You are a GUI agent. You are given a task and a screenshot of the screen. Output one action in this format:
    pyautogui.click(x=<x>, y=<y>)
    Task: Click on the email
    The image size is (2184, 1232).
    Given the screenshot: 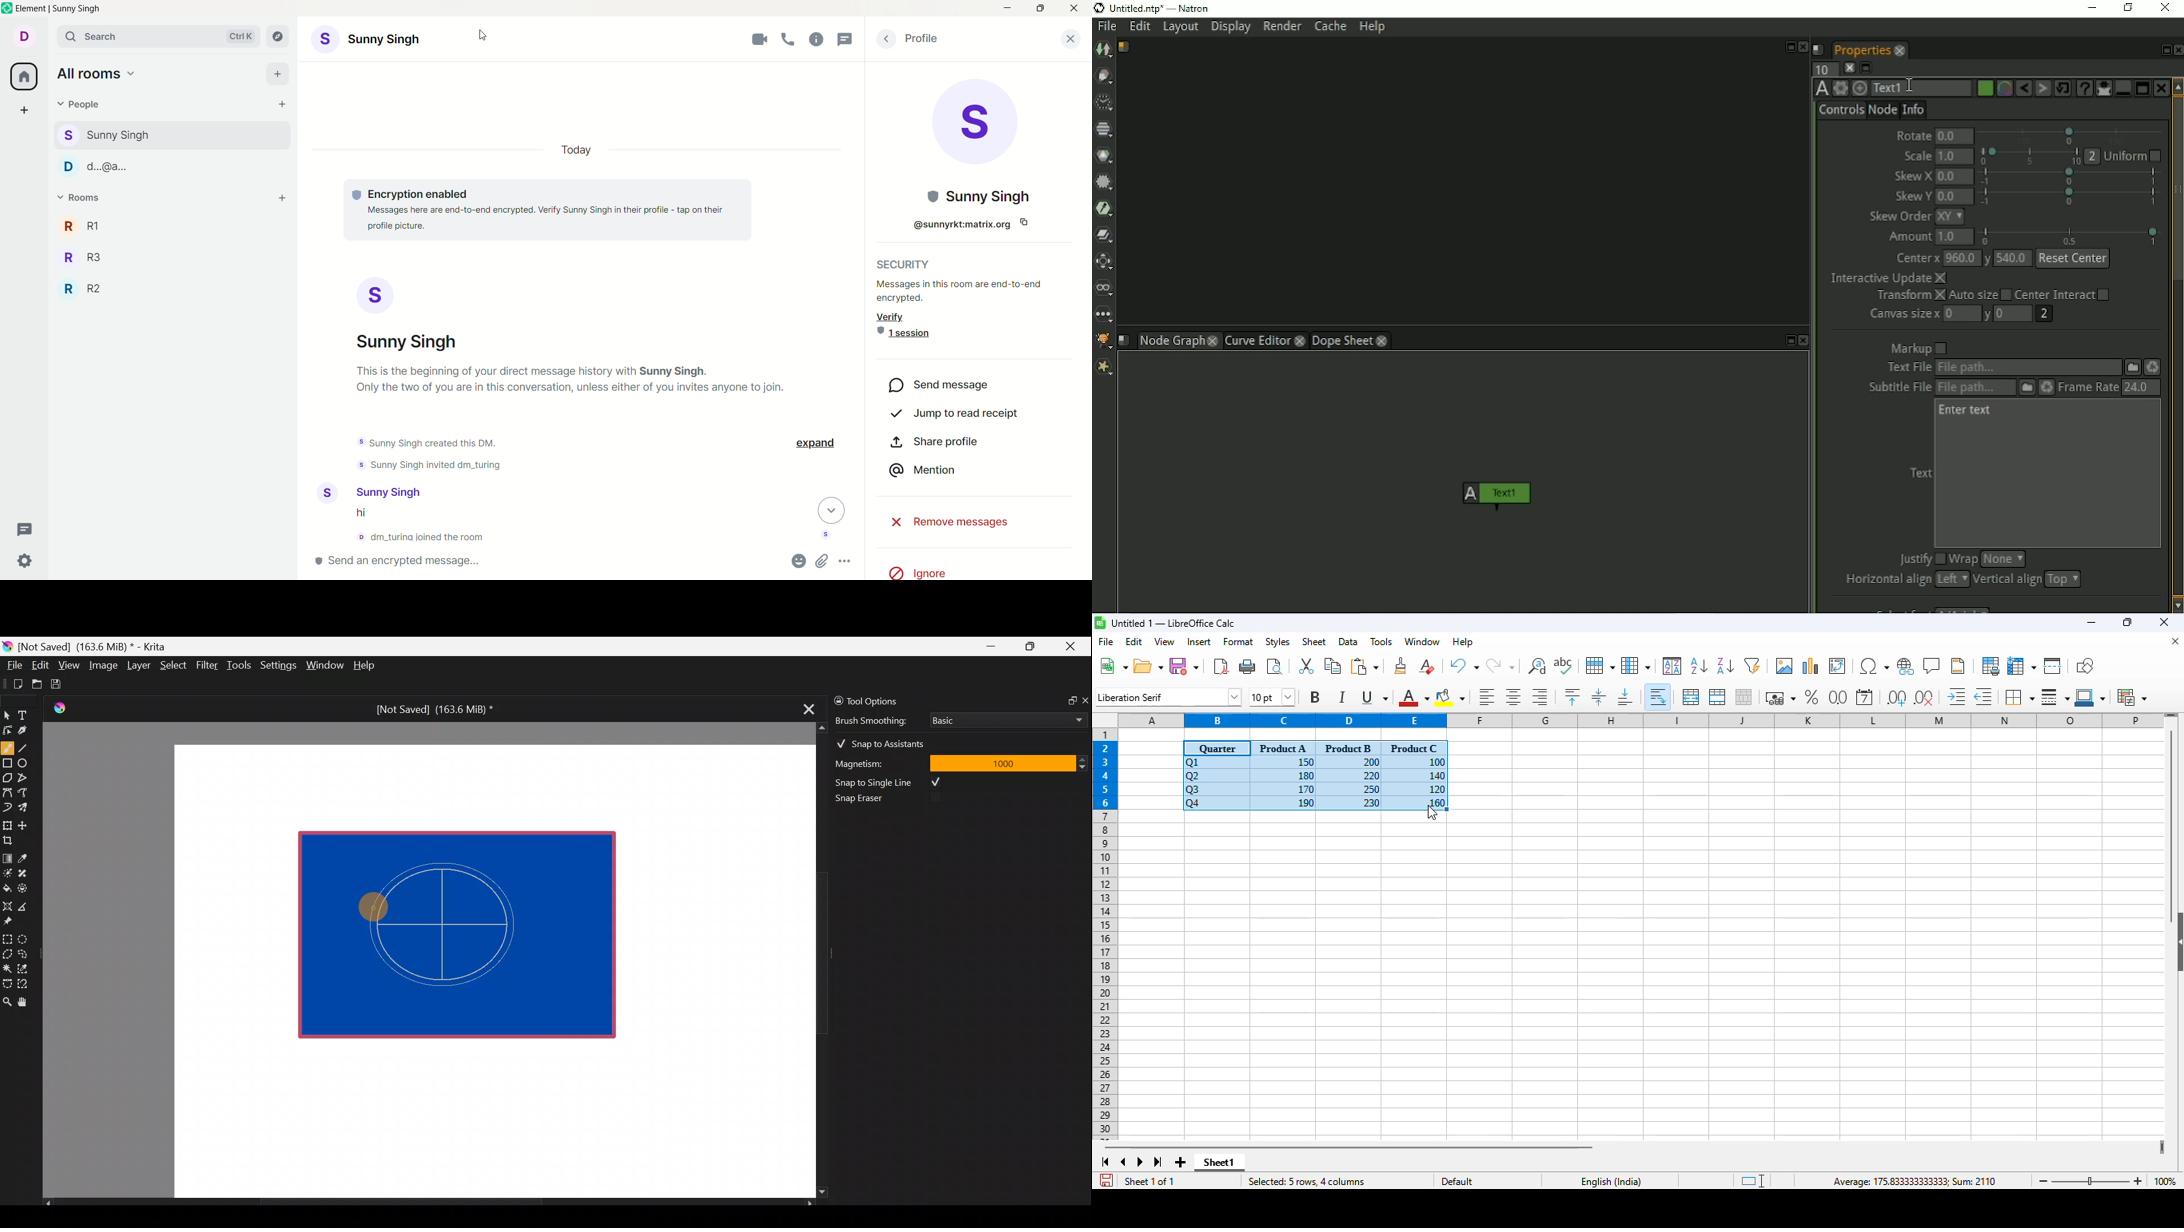 What is the action you would take?
    pyautogui.click(x=948, y=225)
    